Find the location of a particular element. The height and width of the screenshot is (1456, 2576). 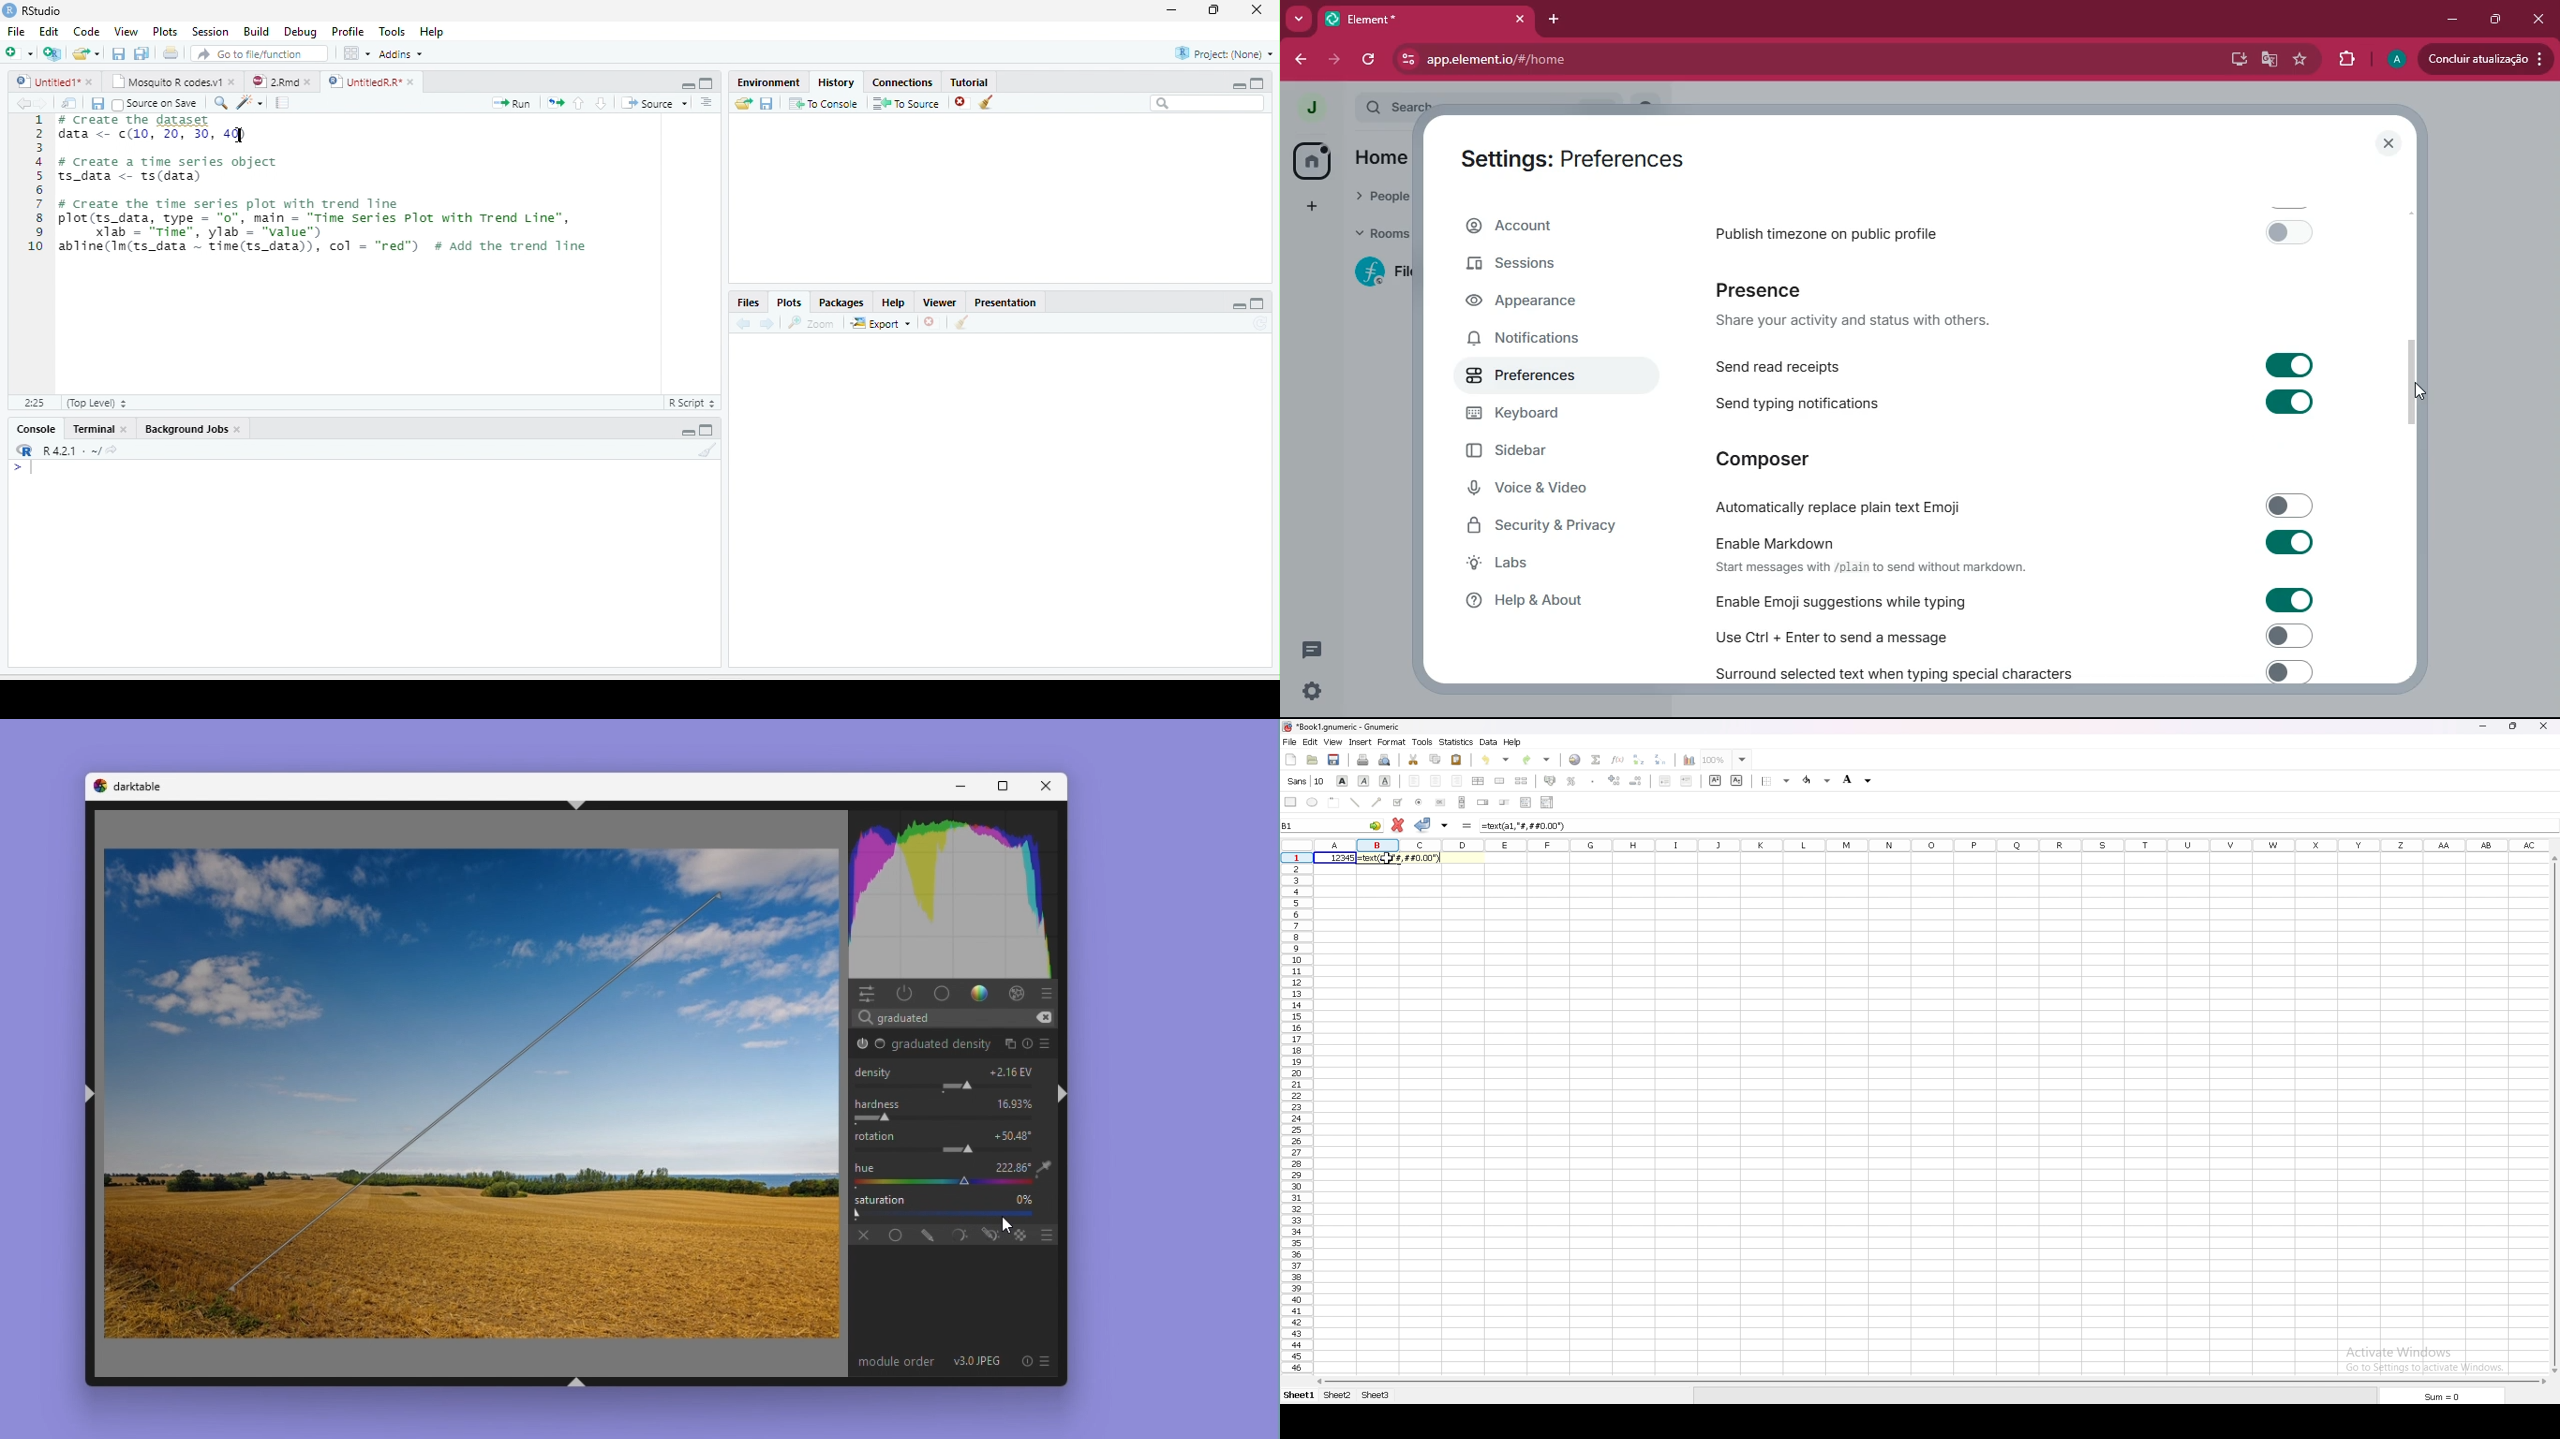

Code is located at coordinates (87, 31).